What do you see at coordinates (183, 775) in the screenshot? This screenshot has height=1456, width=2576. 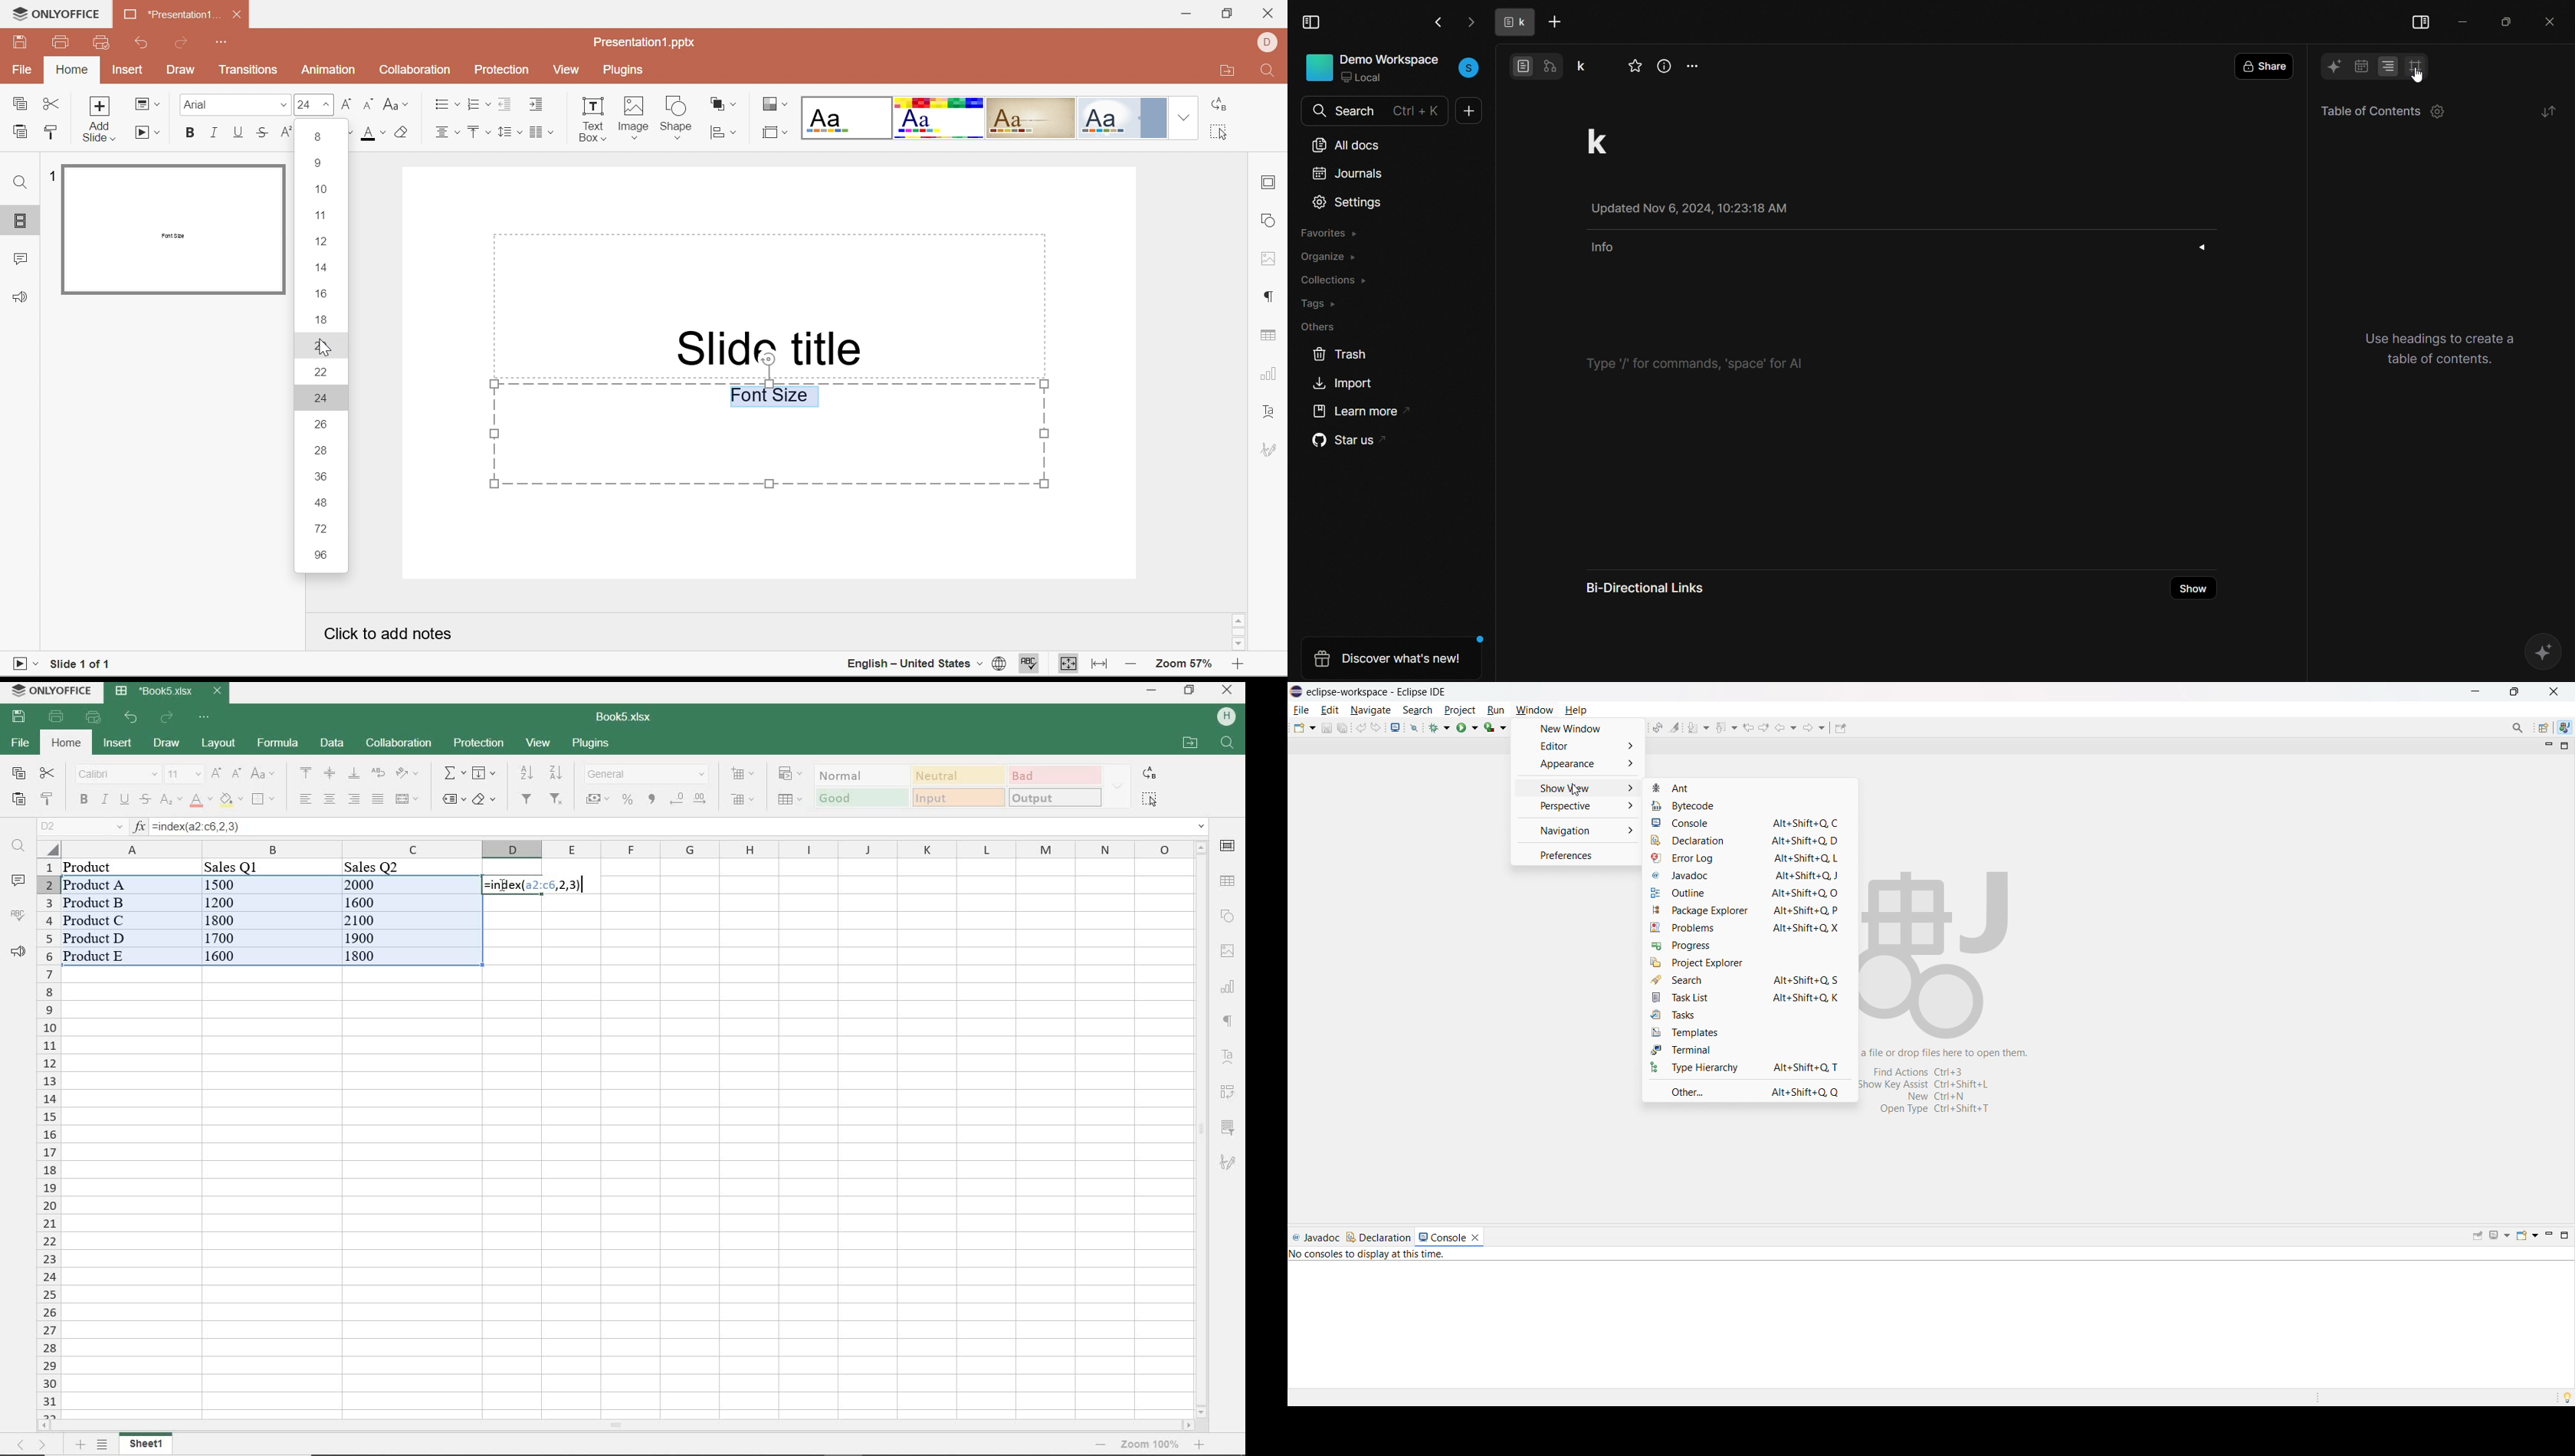 I see `font size` at bounding box center [183, 775].